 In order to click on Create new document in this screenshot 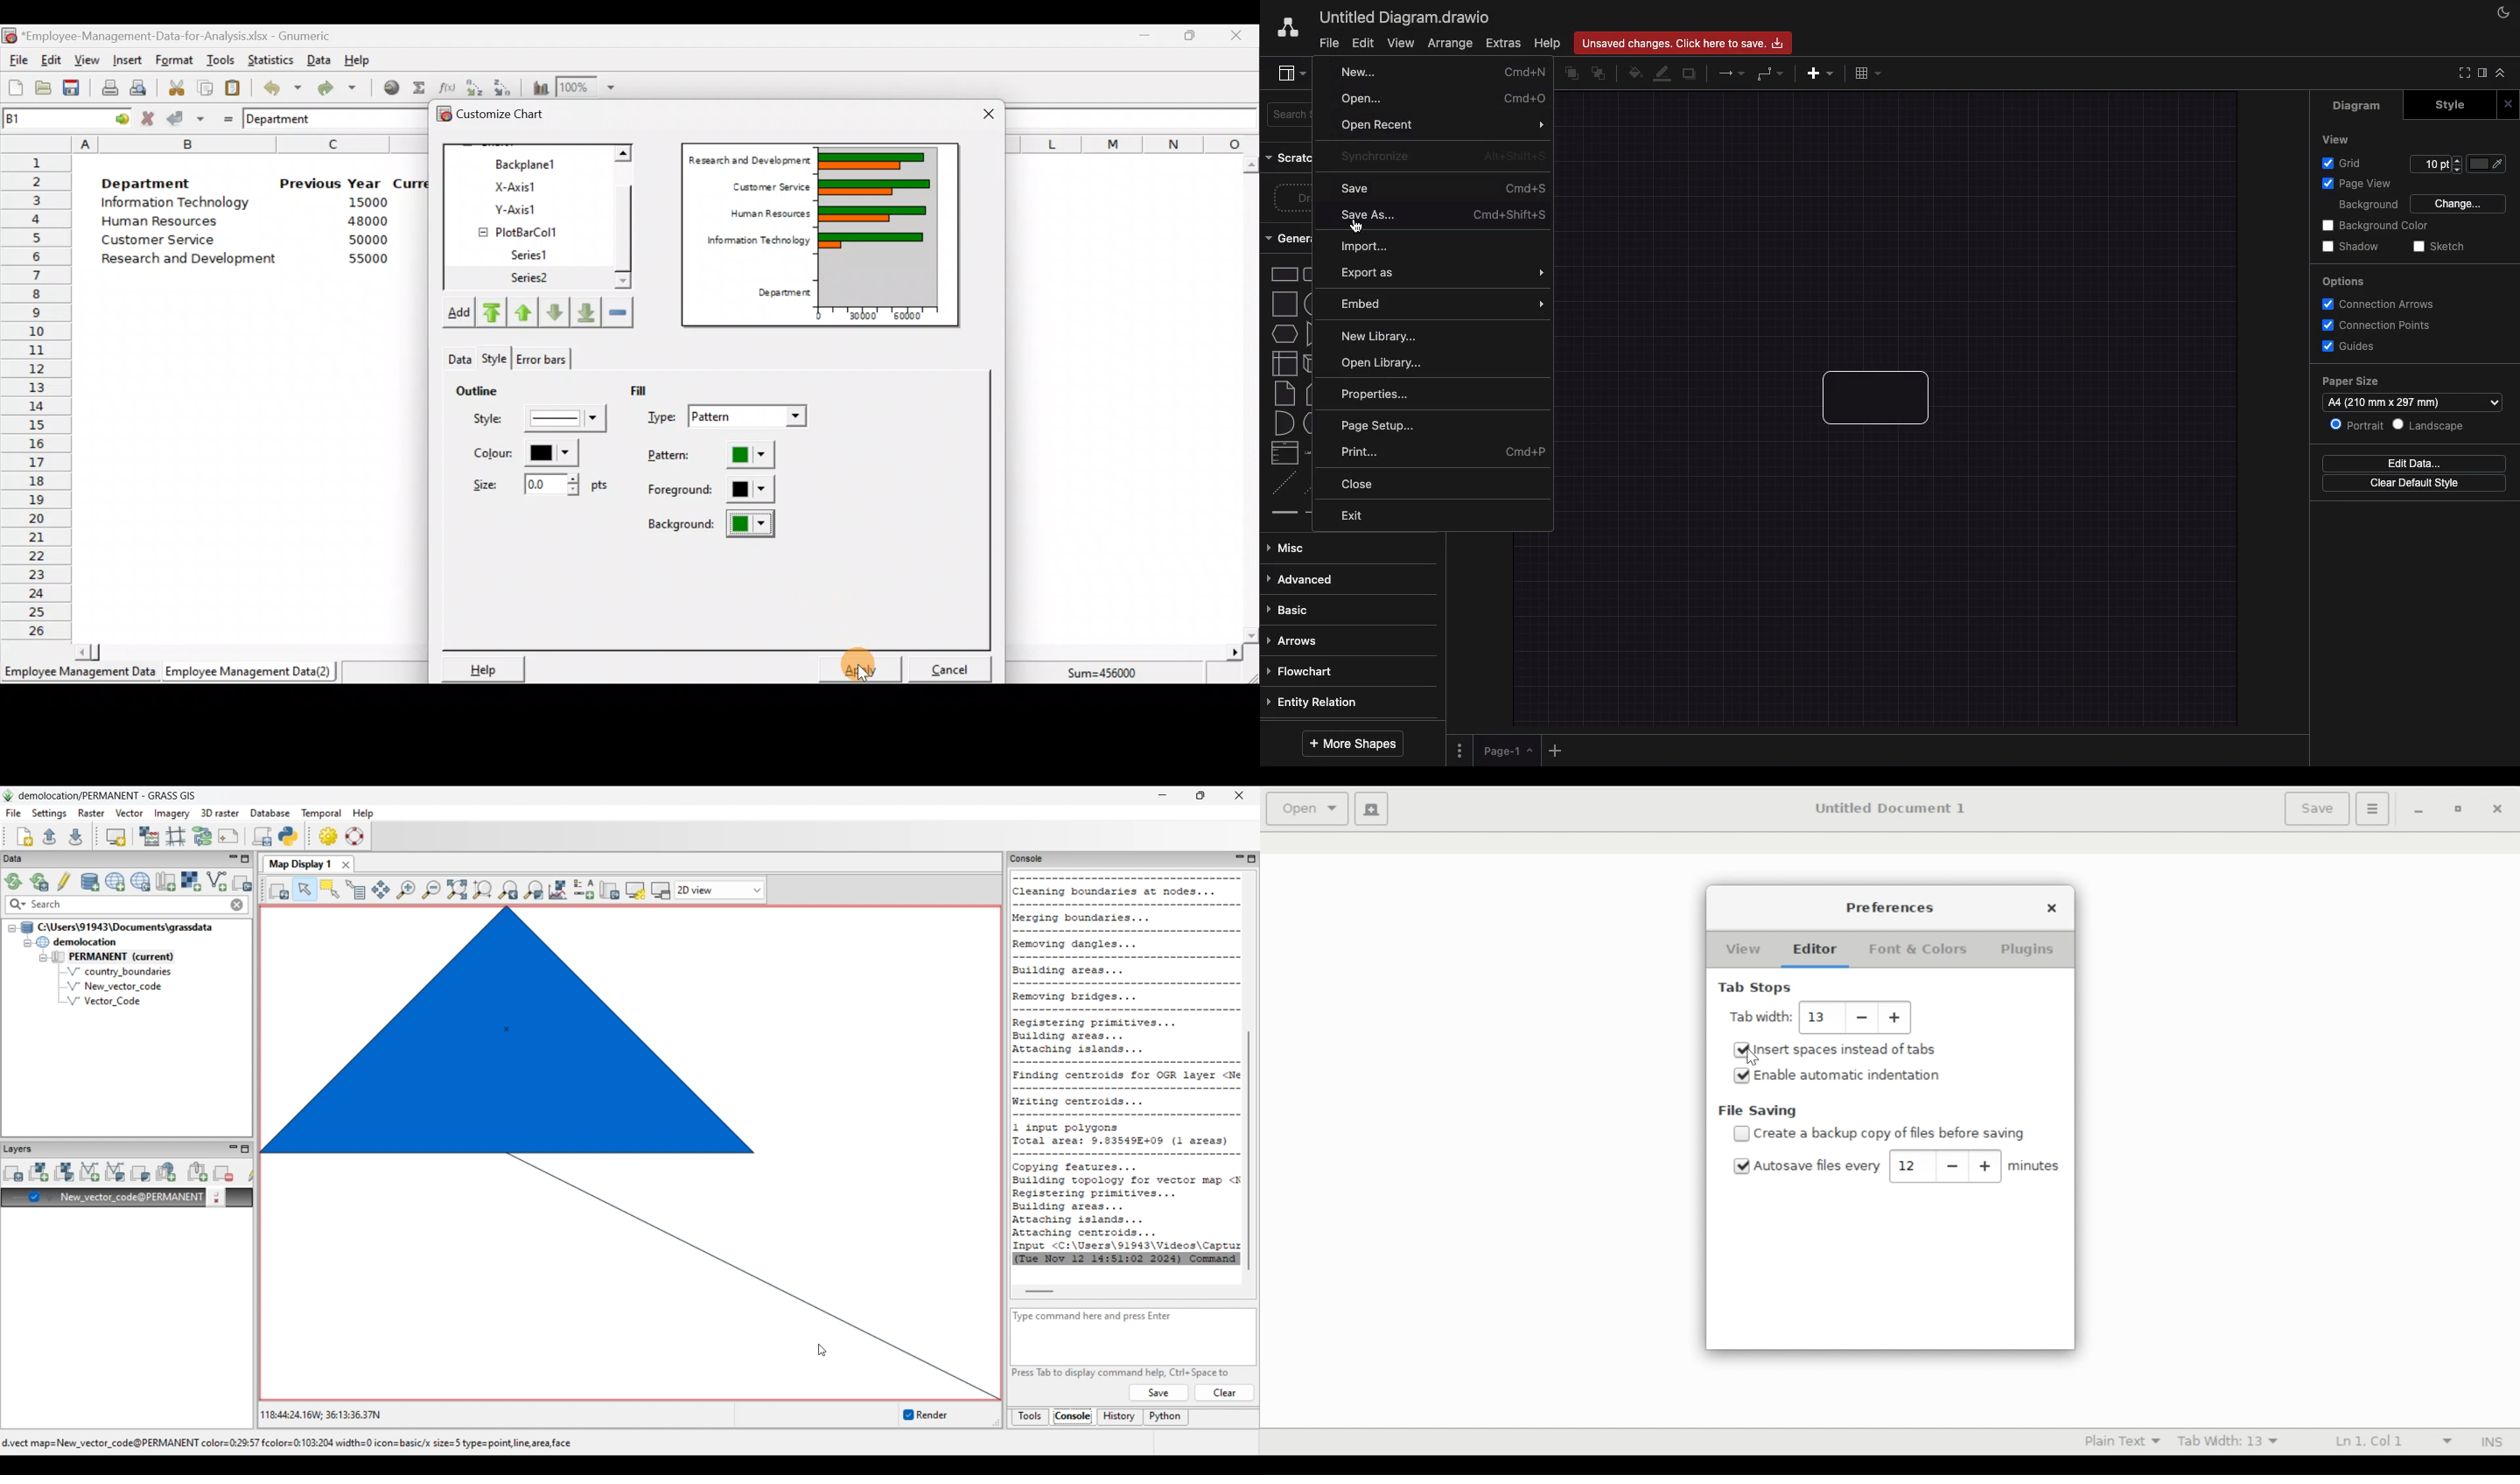, I will do `click(1372, 809)`.